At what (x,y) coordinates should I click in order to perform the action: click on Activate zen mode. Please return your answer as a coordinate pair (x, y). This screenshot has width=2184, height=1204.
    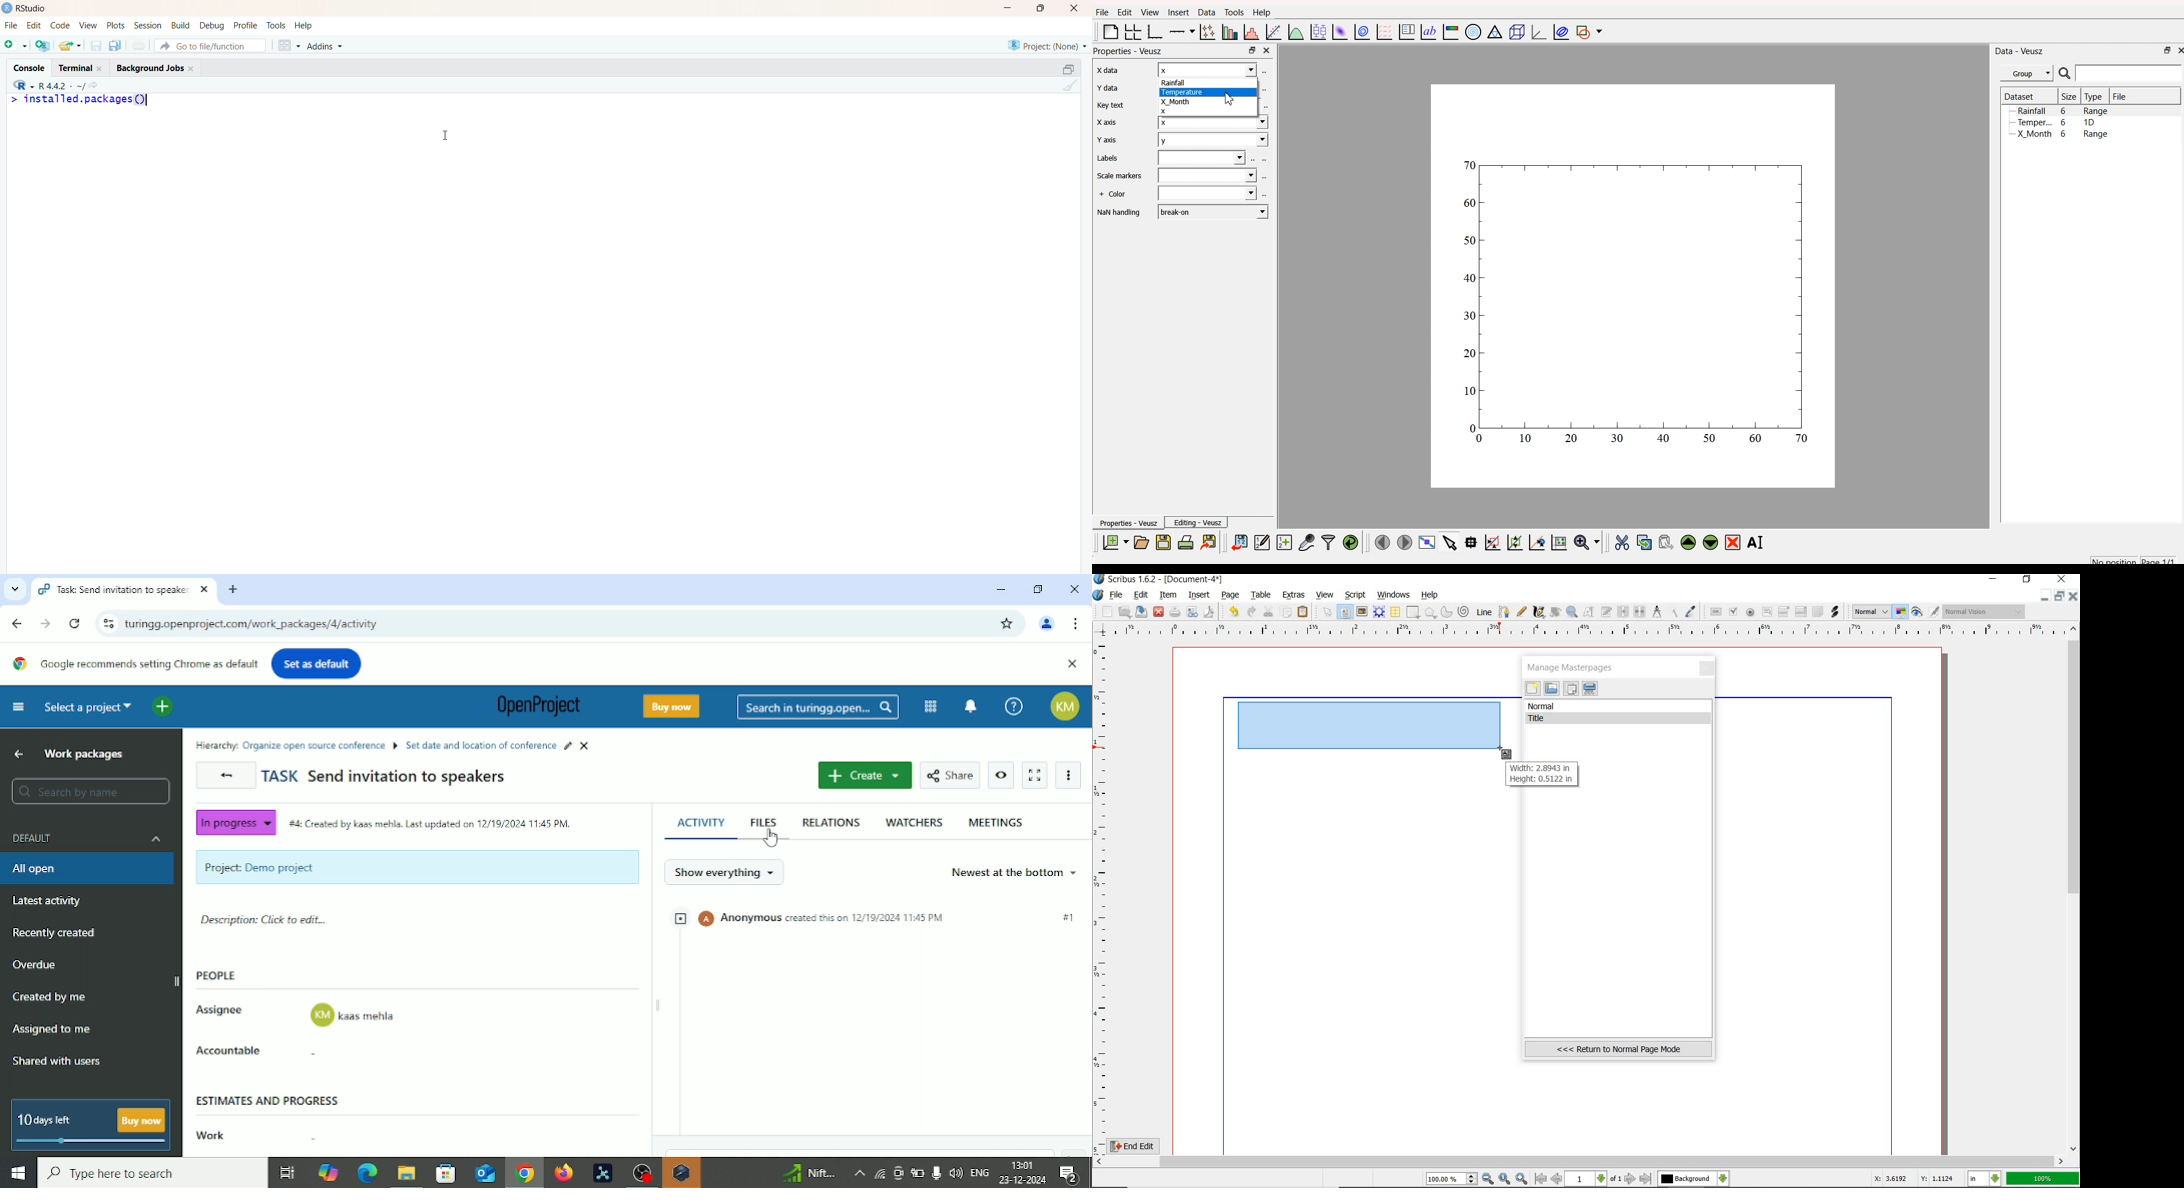
    Looking at the image, I should click on (1035, 776).